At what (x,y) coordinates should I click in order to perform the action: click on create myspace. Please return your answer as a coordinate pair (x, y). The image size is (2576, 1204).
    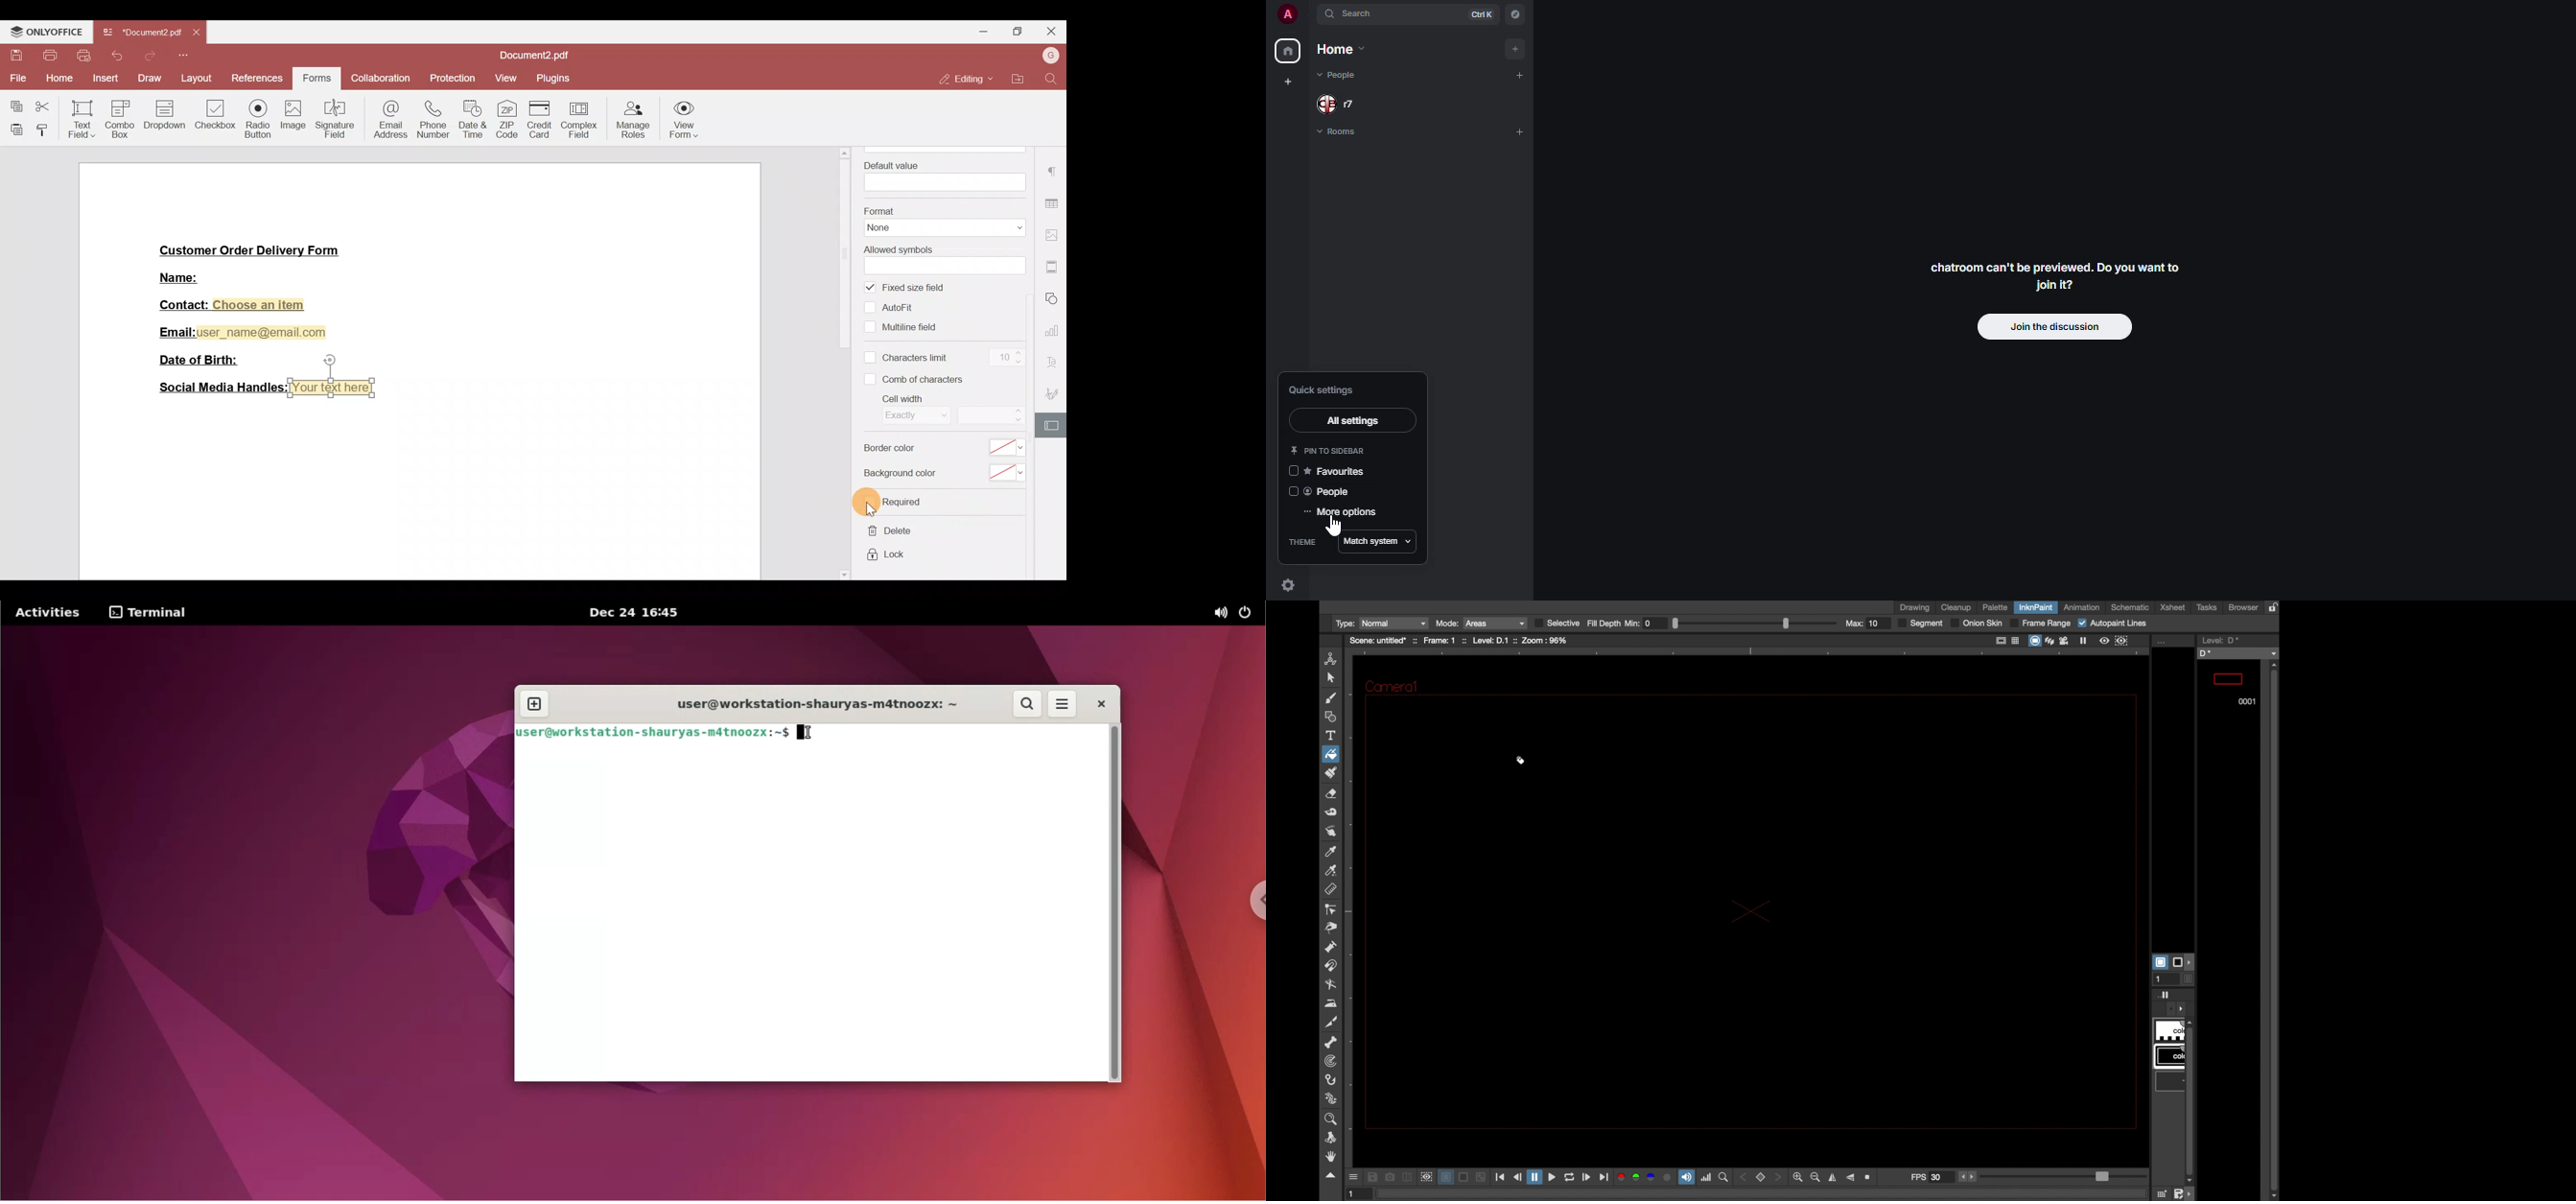
    Looking at the image, I should click on (1287, 80).